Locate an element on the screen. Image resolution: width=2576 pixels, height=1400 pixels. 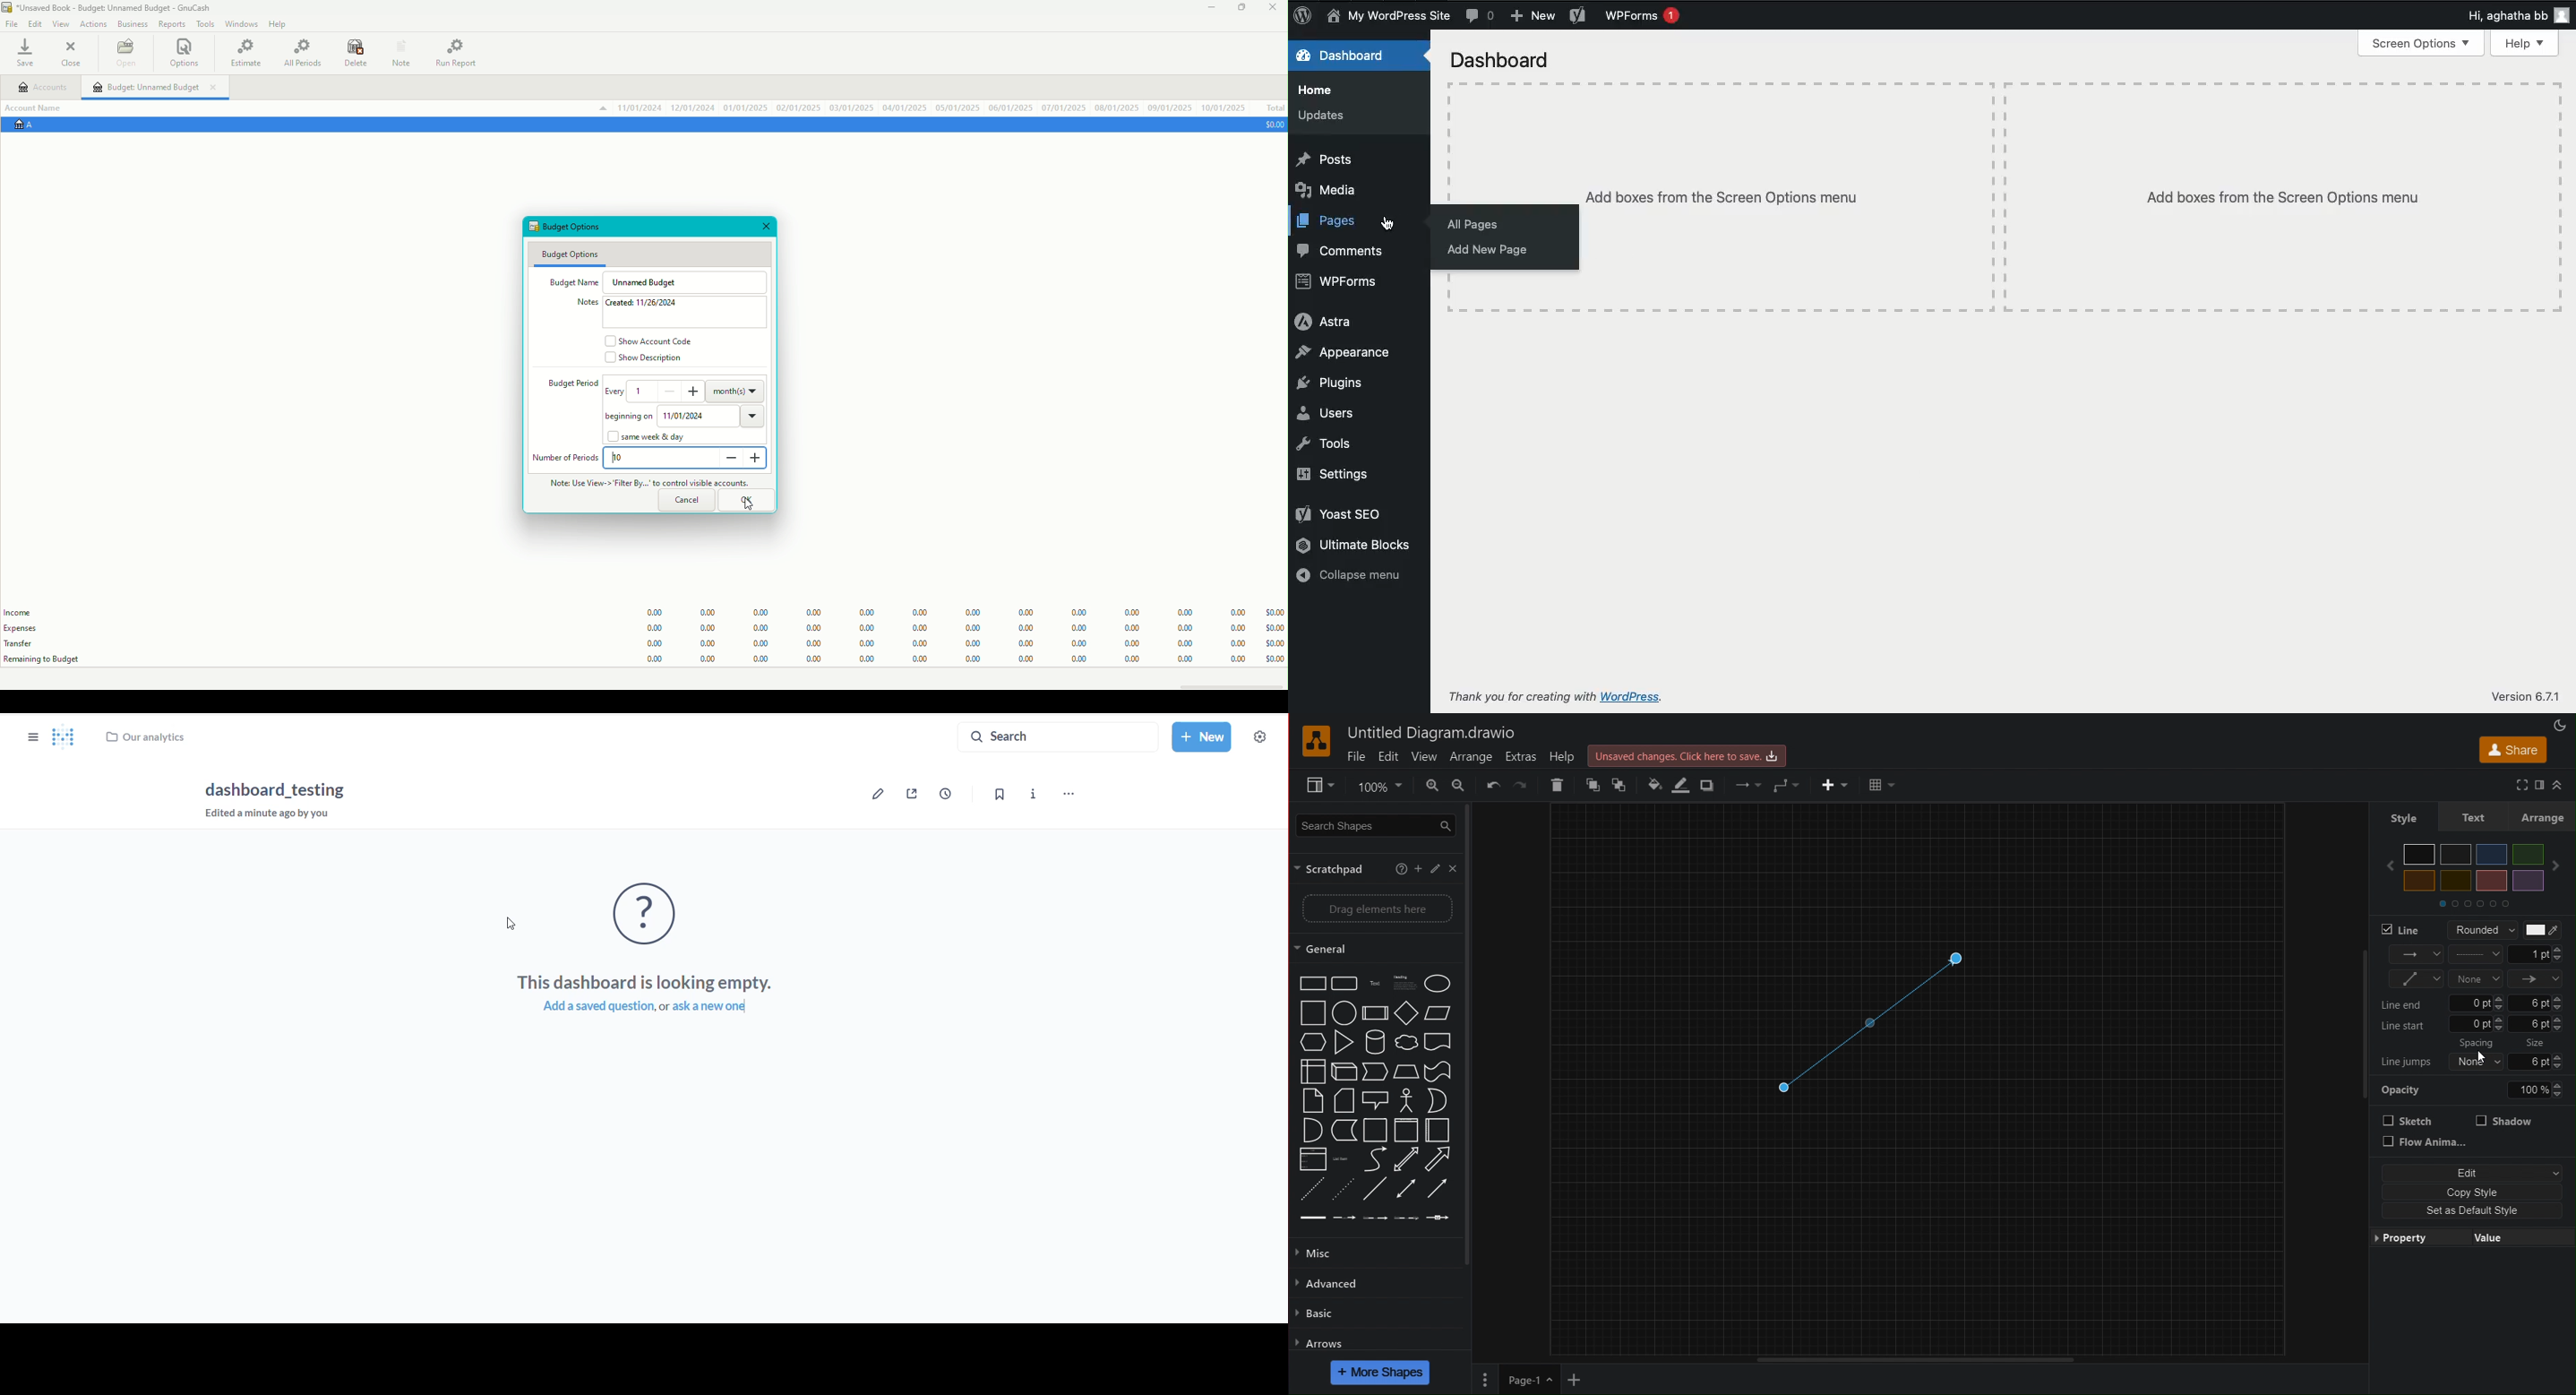
Line Color is located at coordinates (2541, 930).